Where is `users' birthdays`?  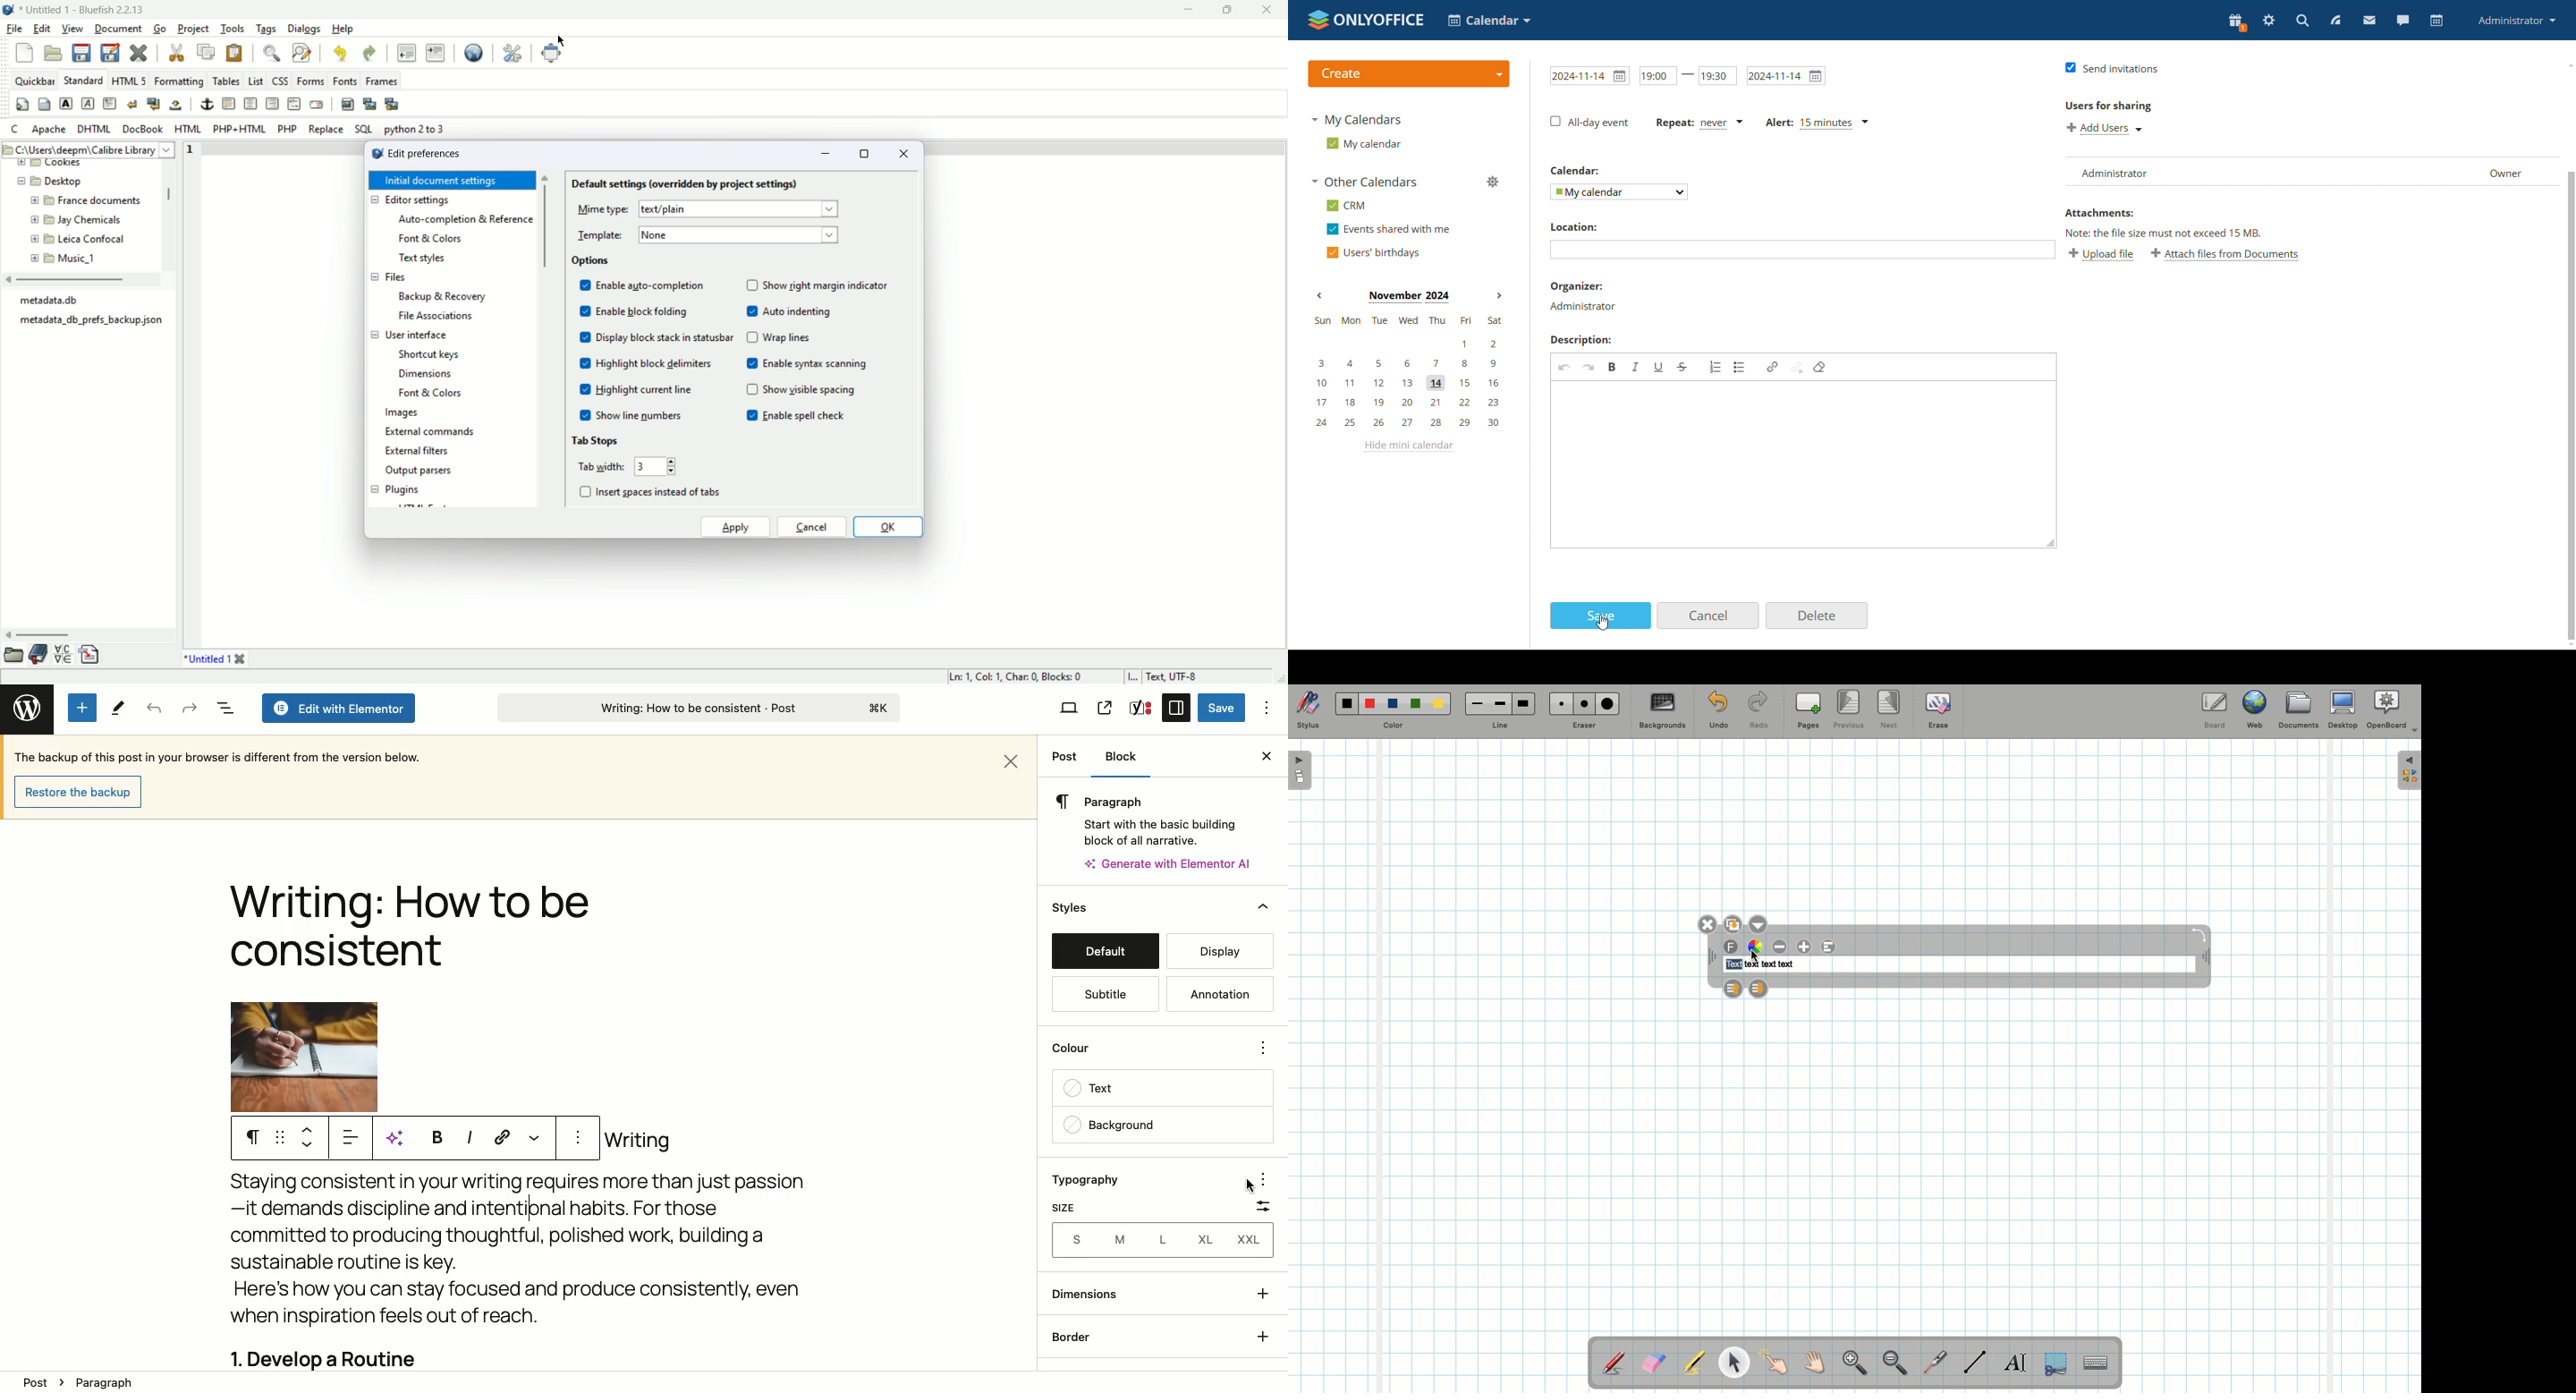
users' birthdays is located at coordinates (1372, 254).